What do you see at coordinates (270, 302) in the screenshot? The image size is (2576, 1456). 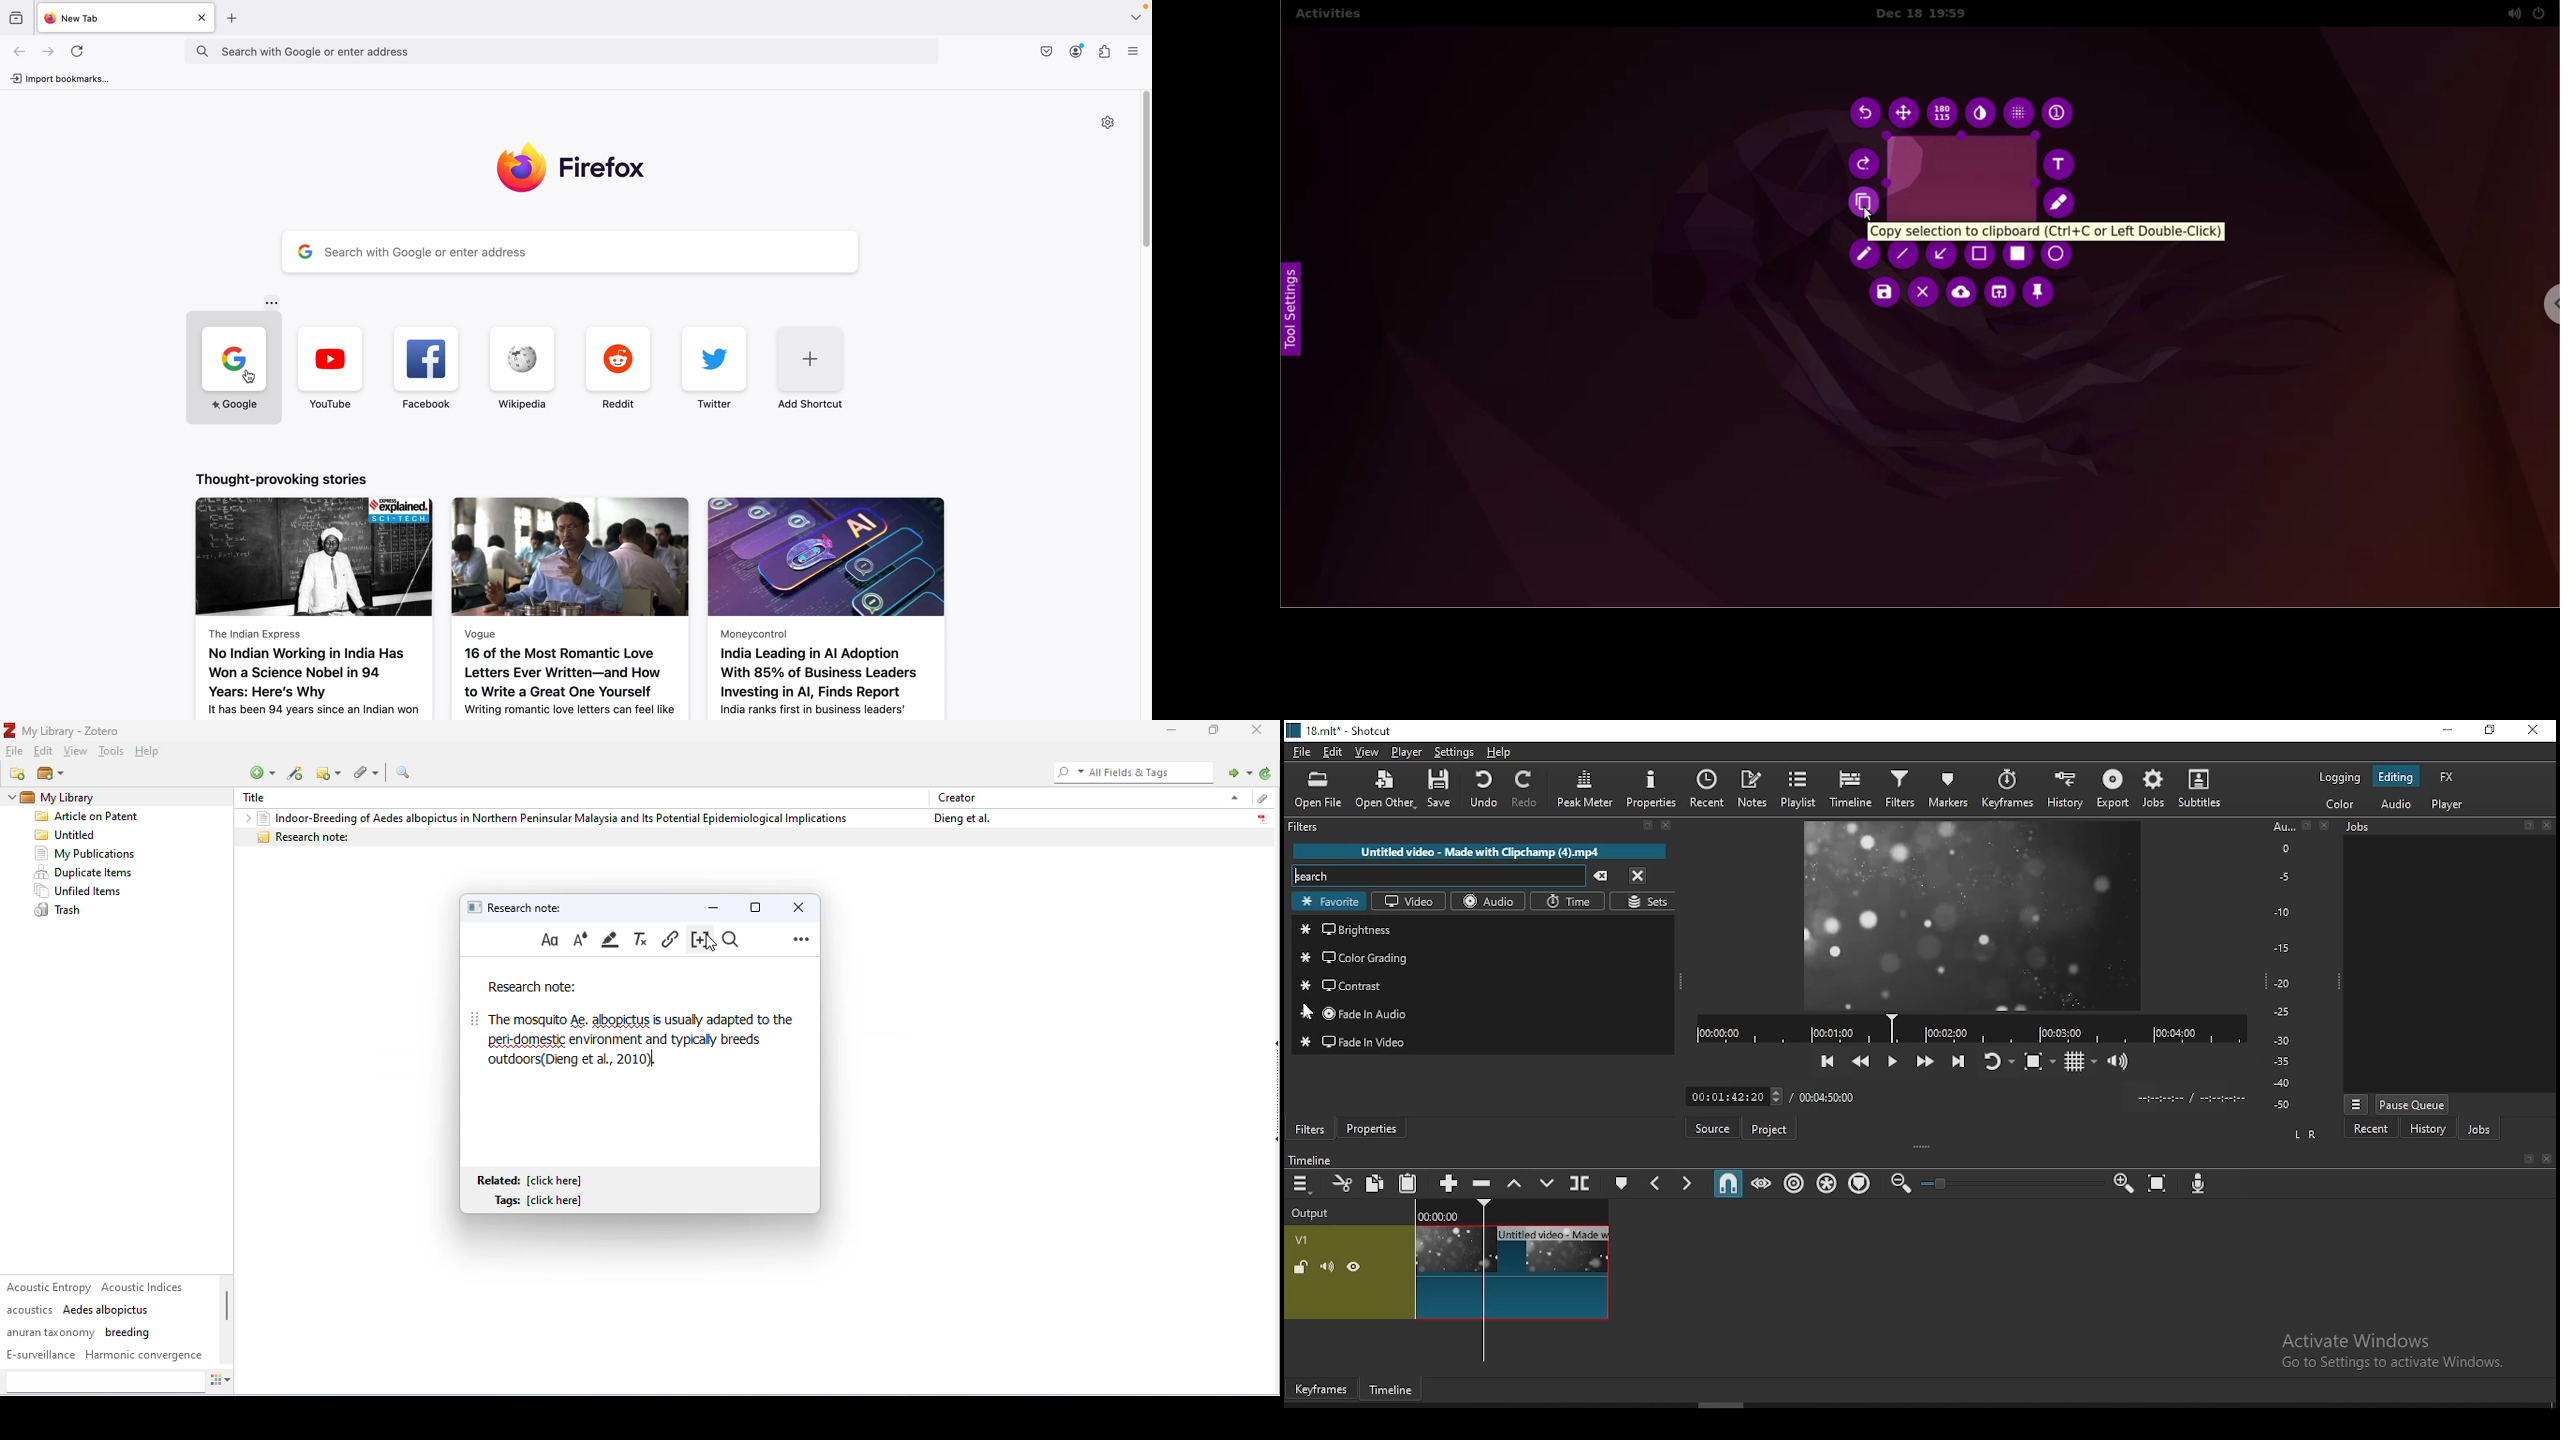 I see `more options` at bounding box center [270, 302].